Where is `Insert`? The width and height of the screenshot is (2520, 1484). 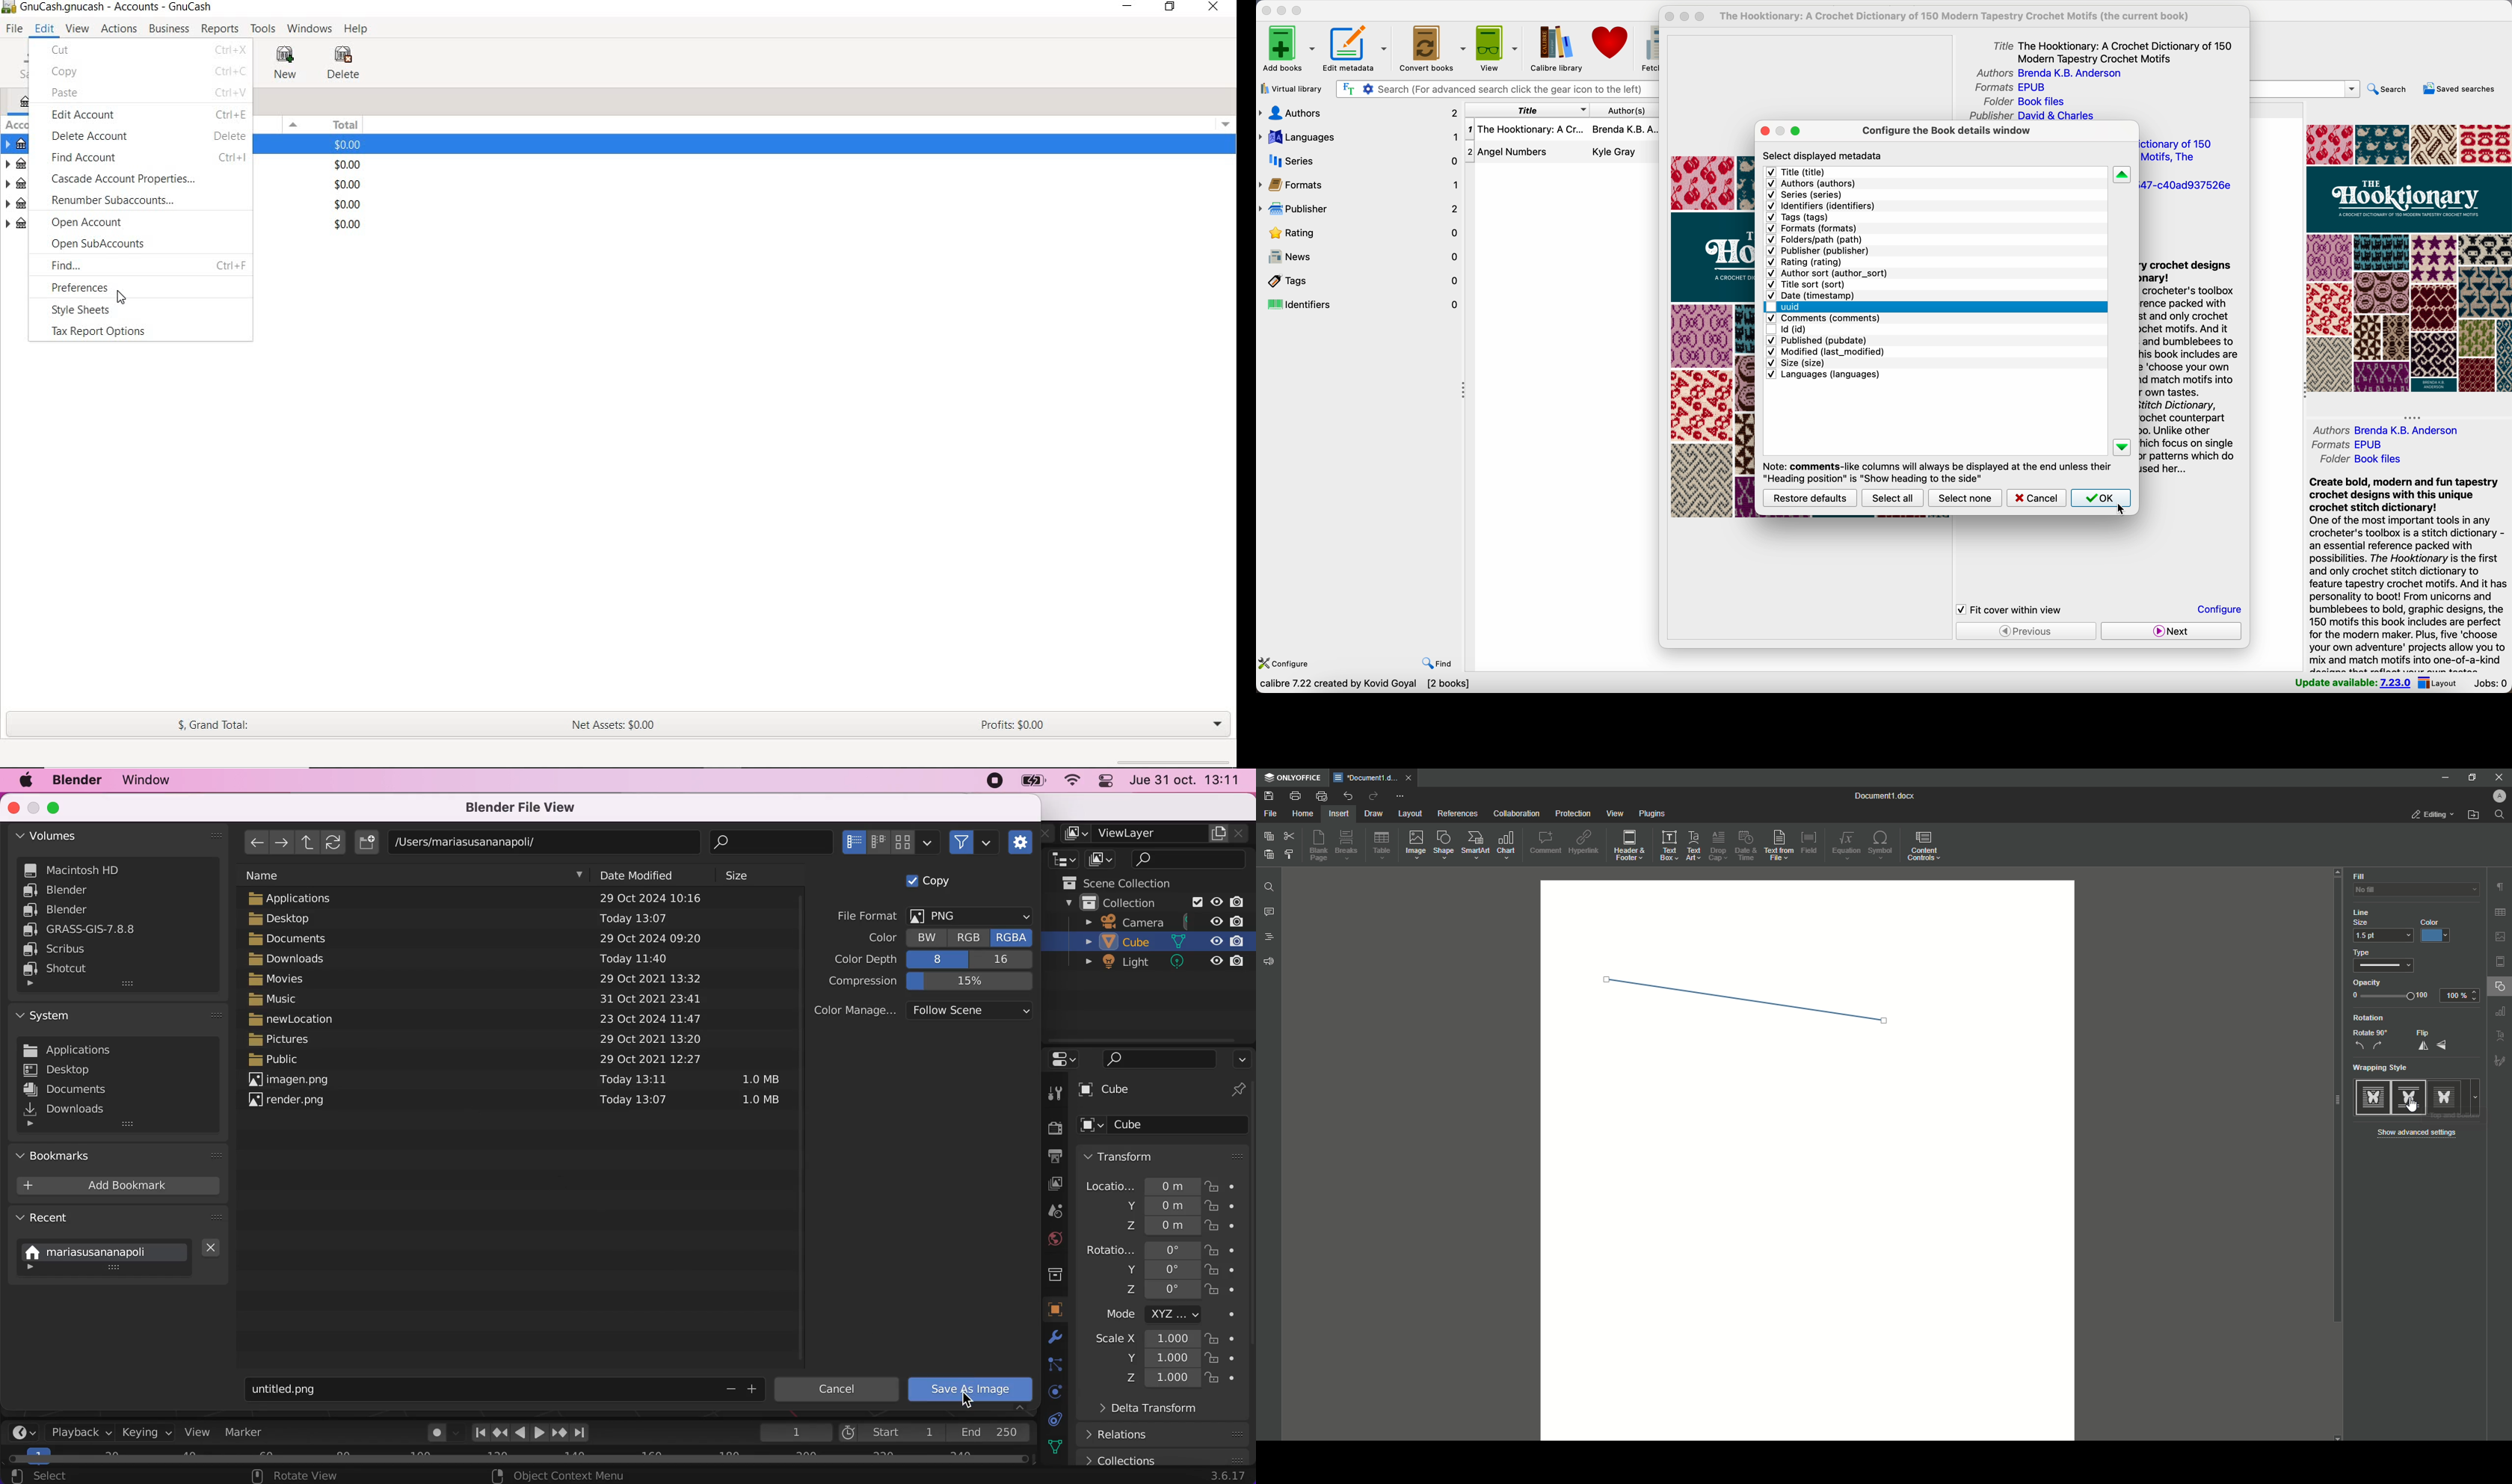 Insert is located at coordinates (1338, 813).